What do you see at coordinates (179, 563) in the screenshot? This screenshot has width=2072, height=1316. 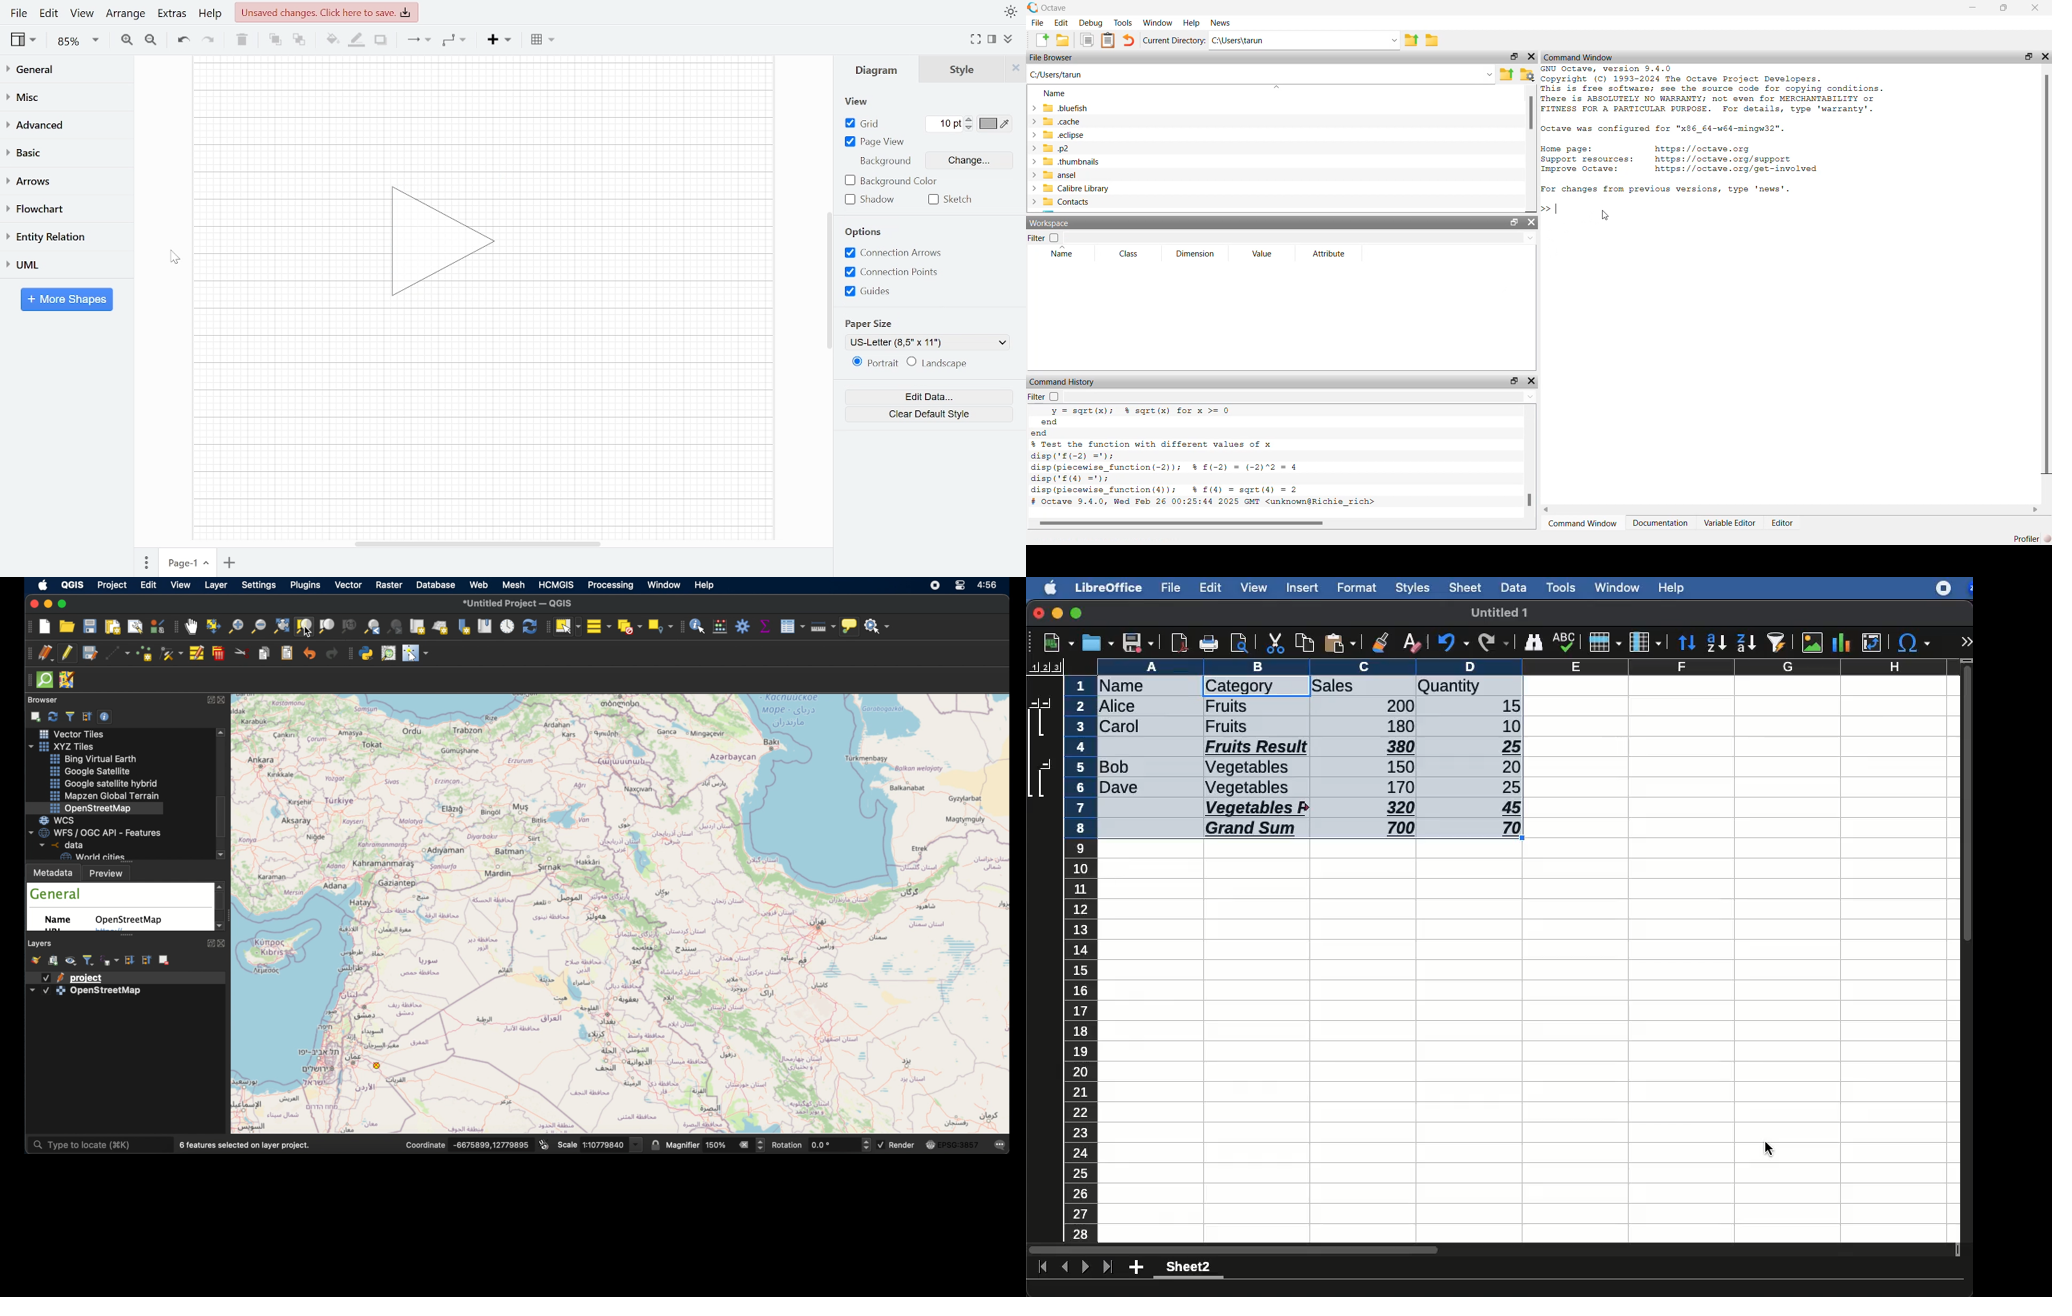 I see `Current page` at bounding box center [179, 563].